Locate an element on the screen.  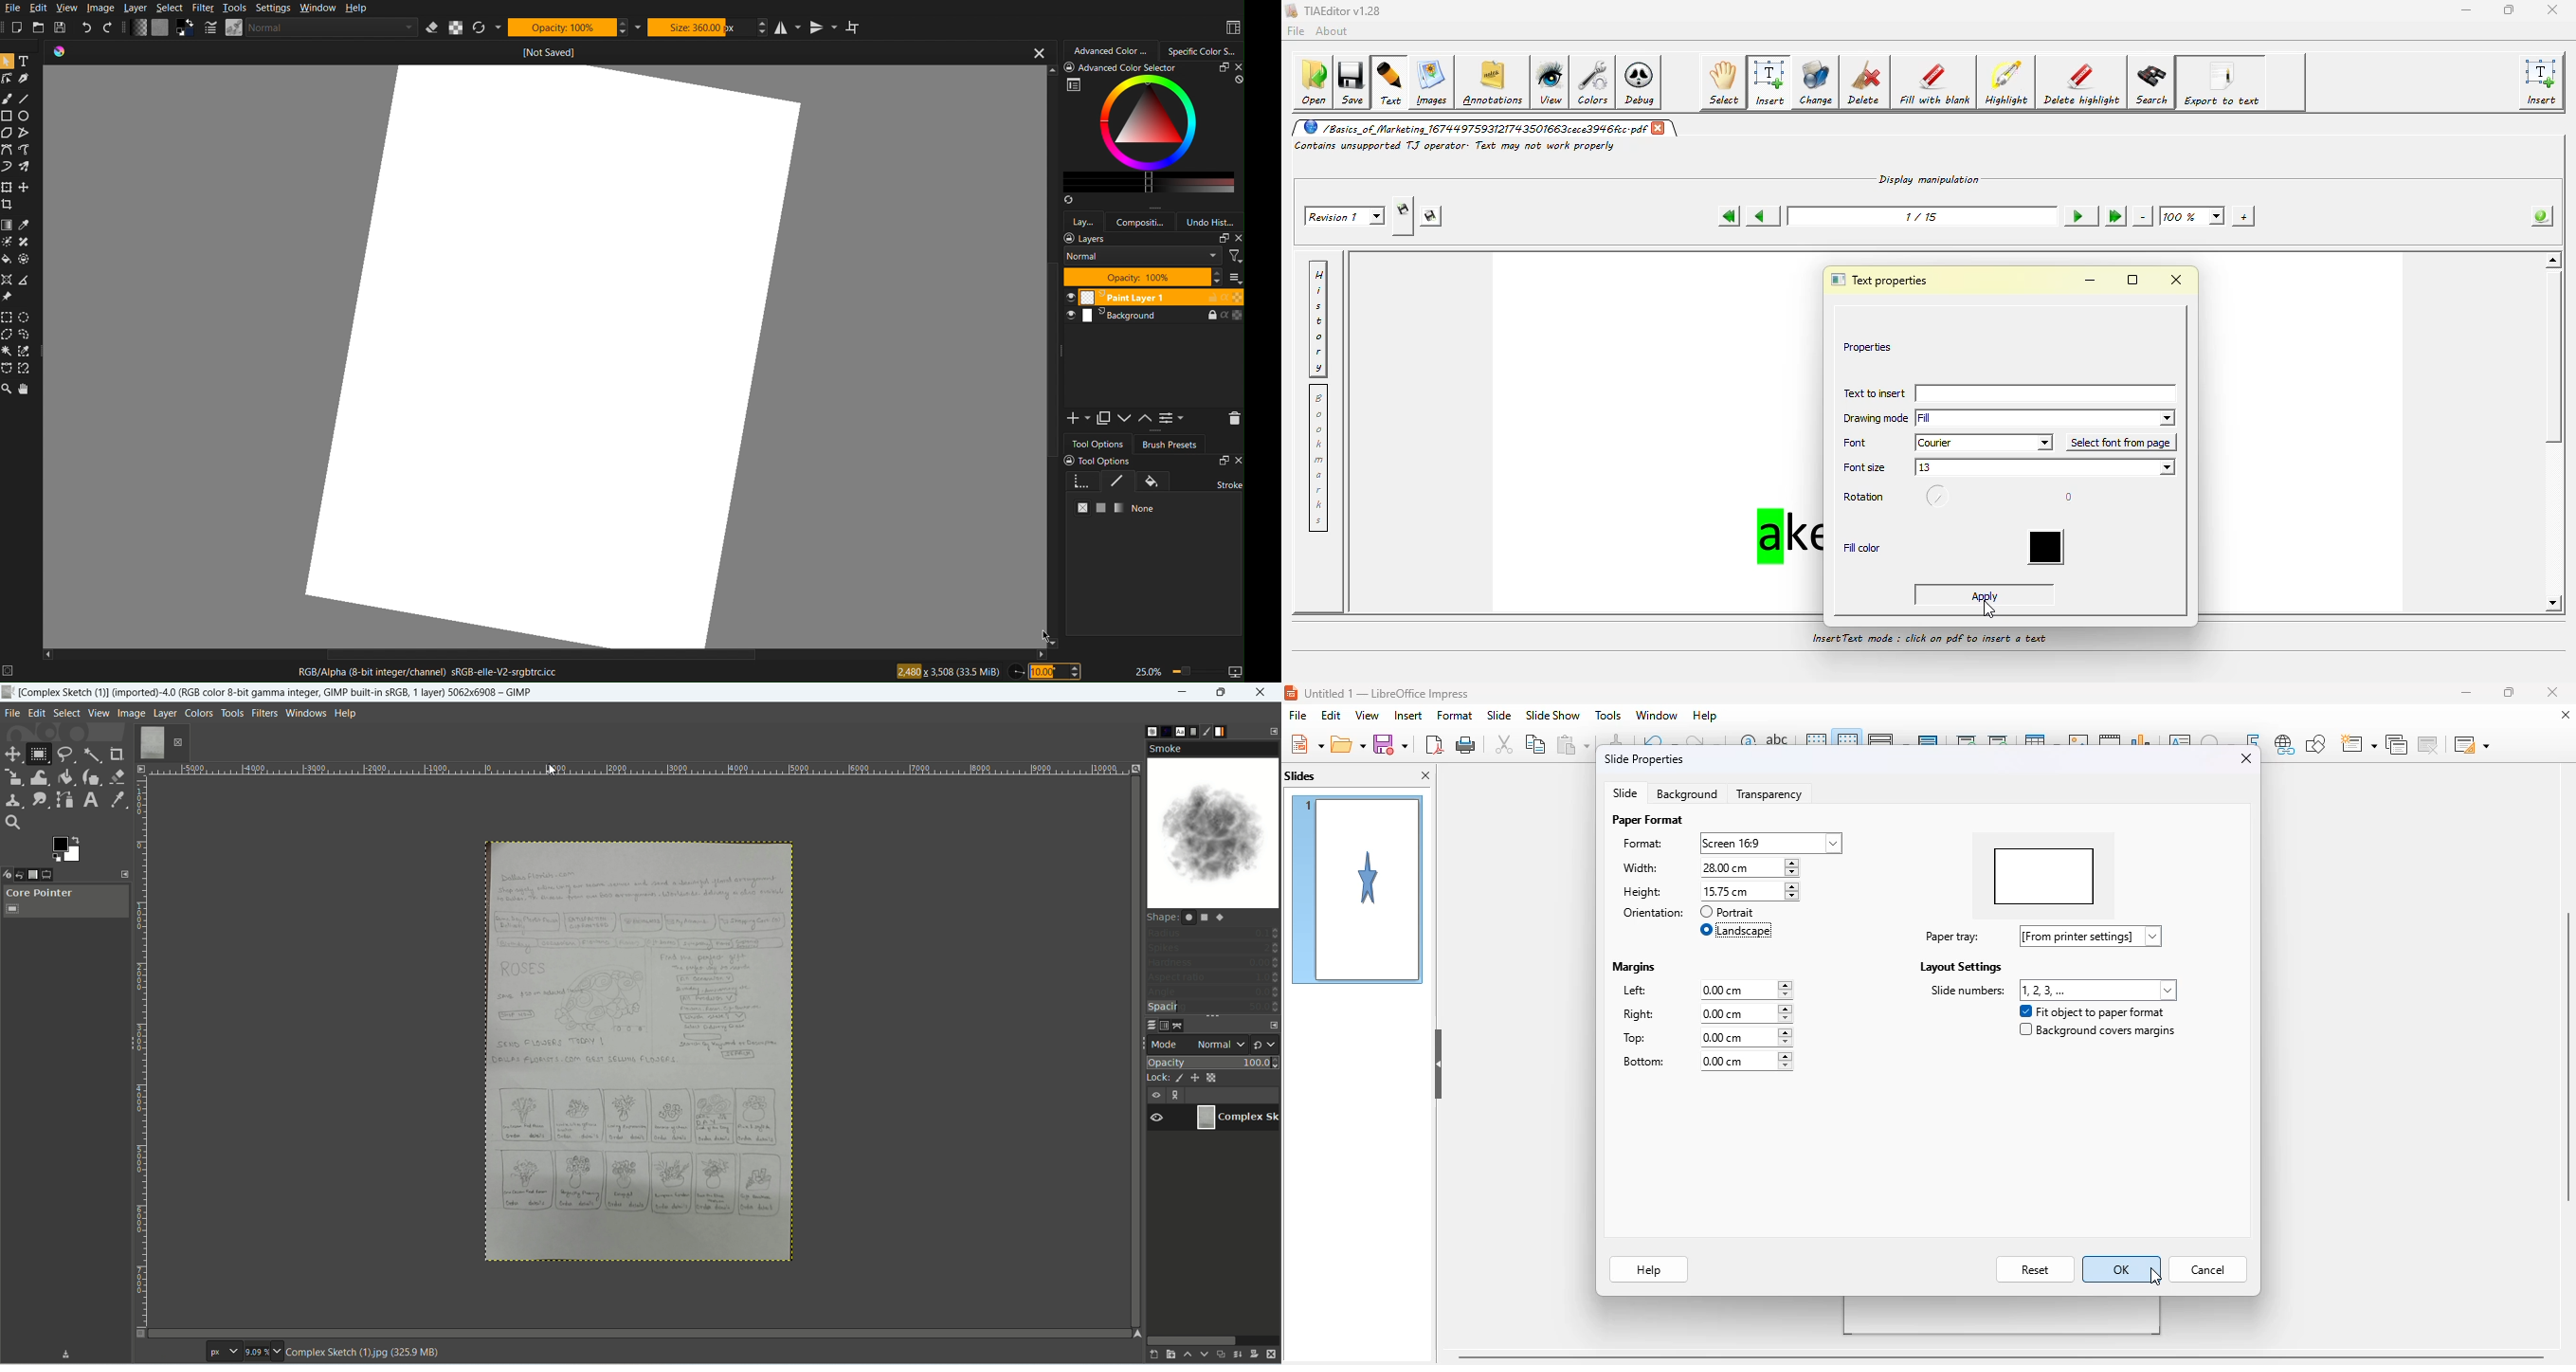
file is located at coordinates (1298, 715).